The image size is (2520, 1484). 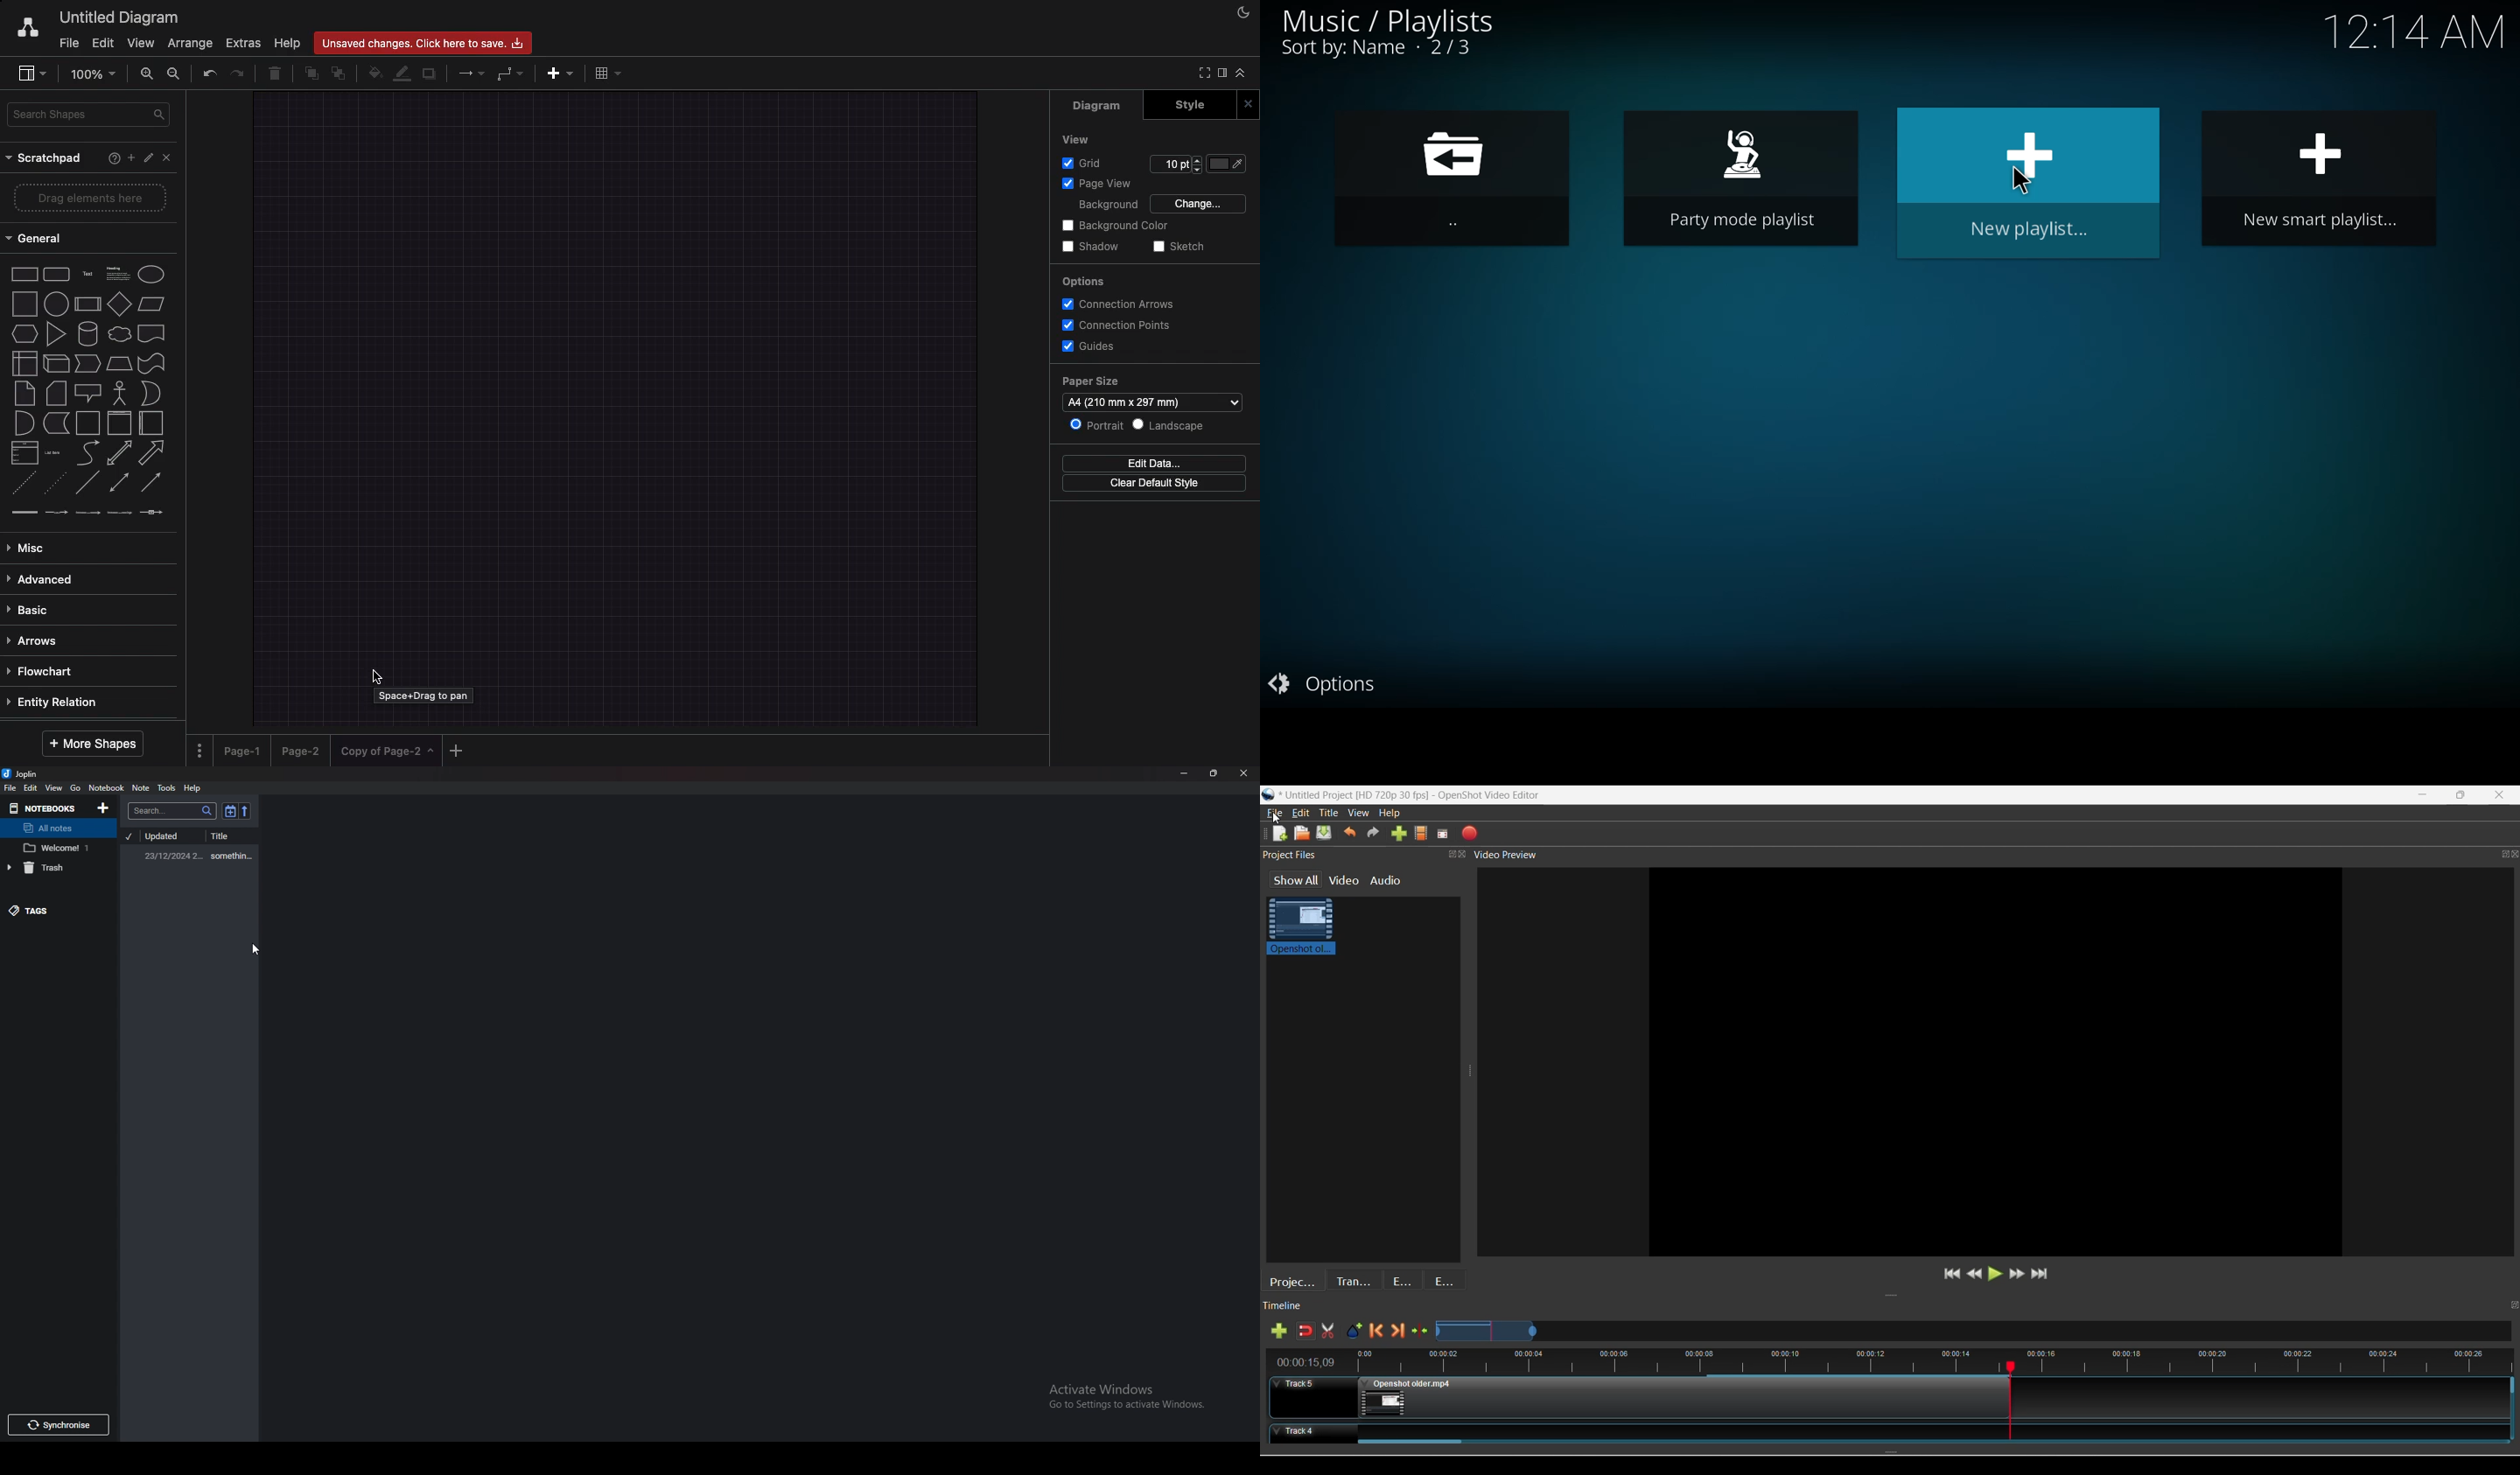 What do you see at coordinates (1997, 856) in the screenshot?
I see `Video Preview` at bounding box center [1997, 856].